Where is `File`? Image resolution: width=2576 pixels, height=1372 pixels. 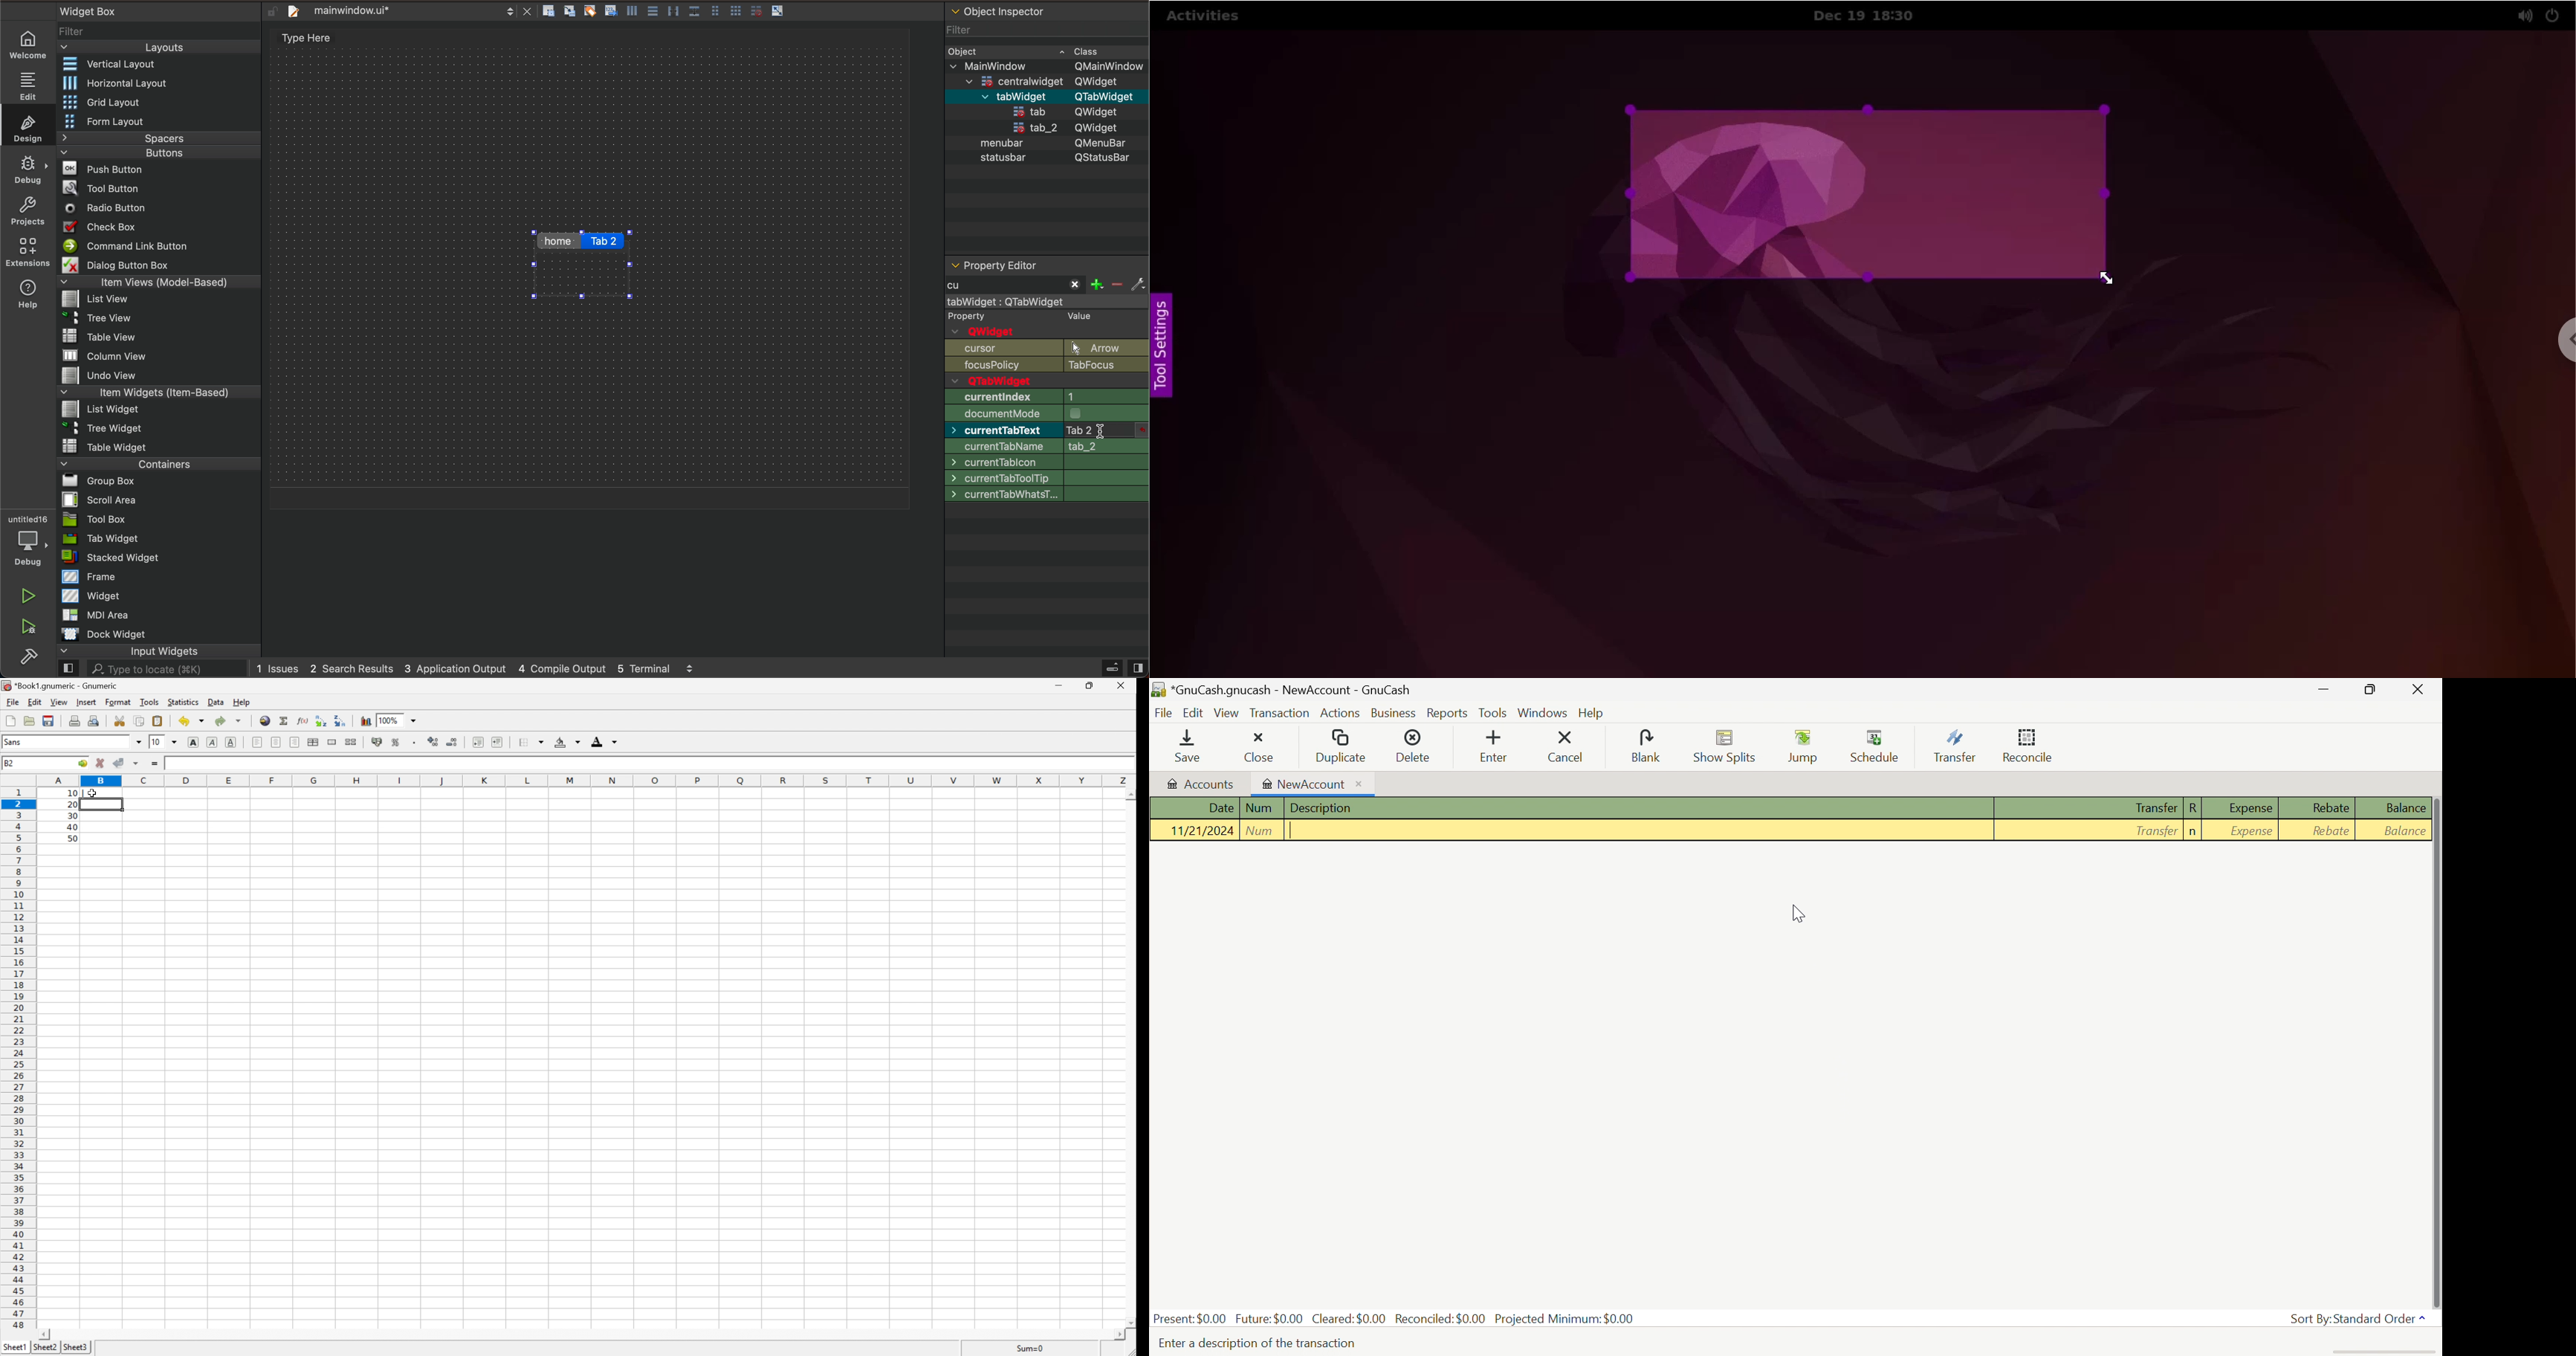 File is located at coordinates (12, 702).